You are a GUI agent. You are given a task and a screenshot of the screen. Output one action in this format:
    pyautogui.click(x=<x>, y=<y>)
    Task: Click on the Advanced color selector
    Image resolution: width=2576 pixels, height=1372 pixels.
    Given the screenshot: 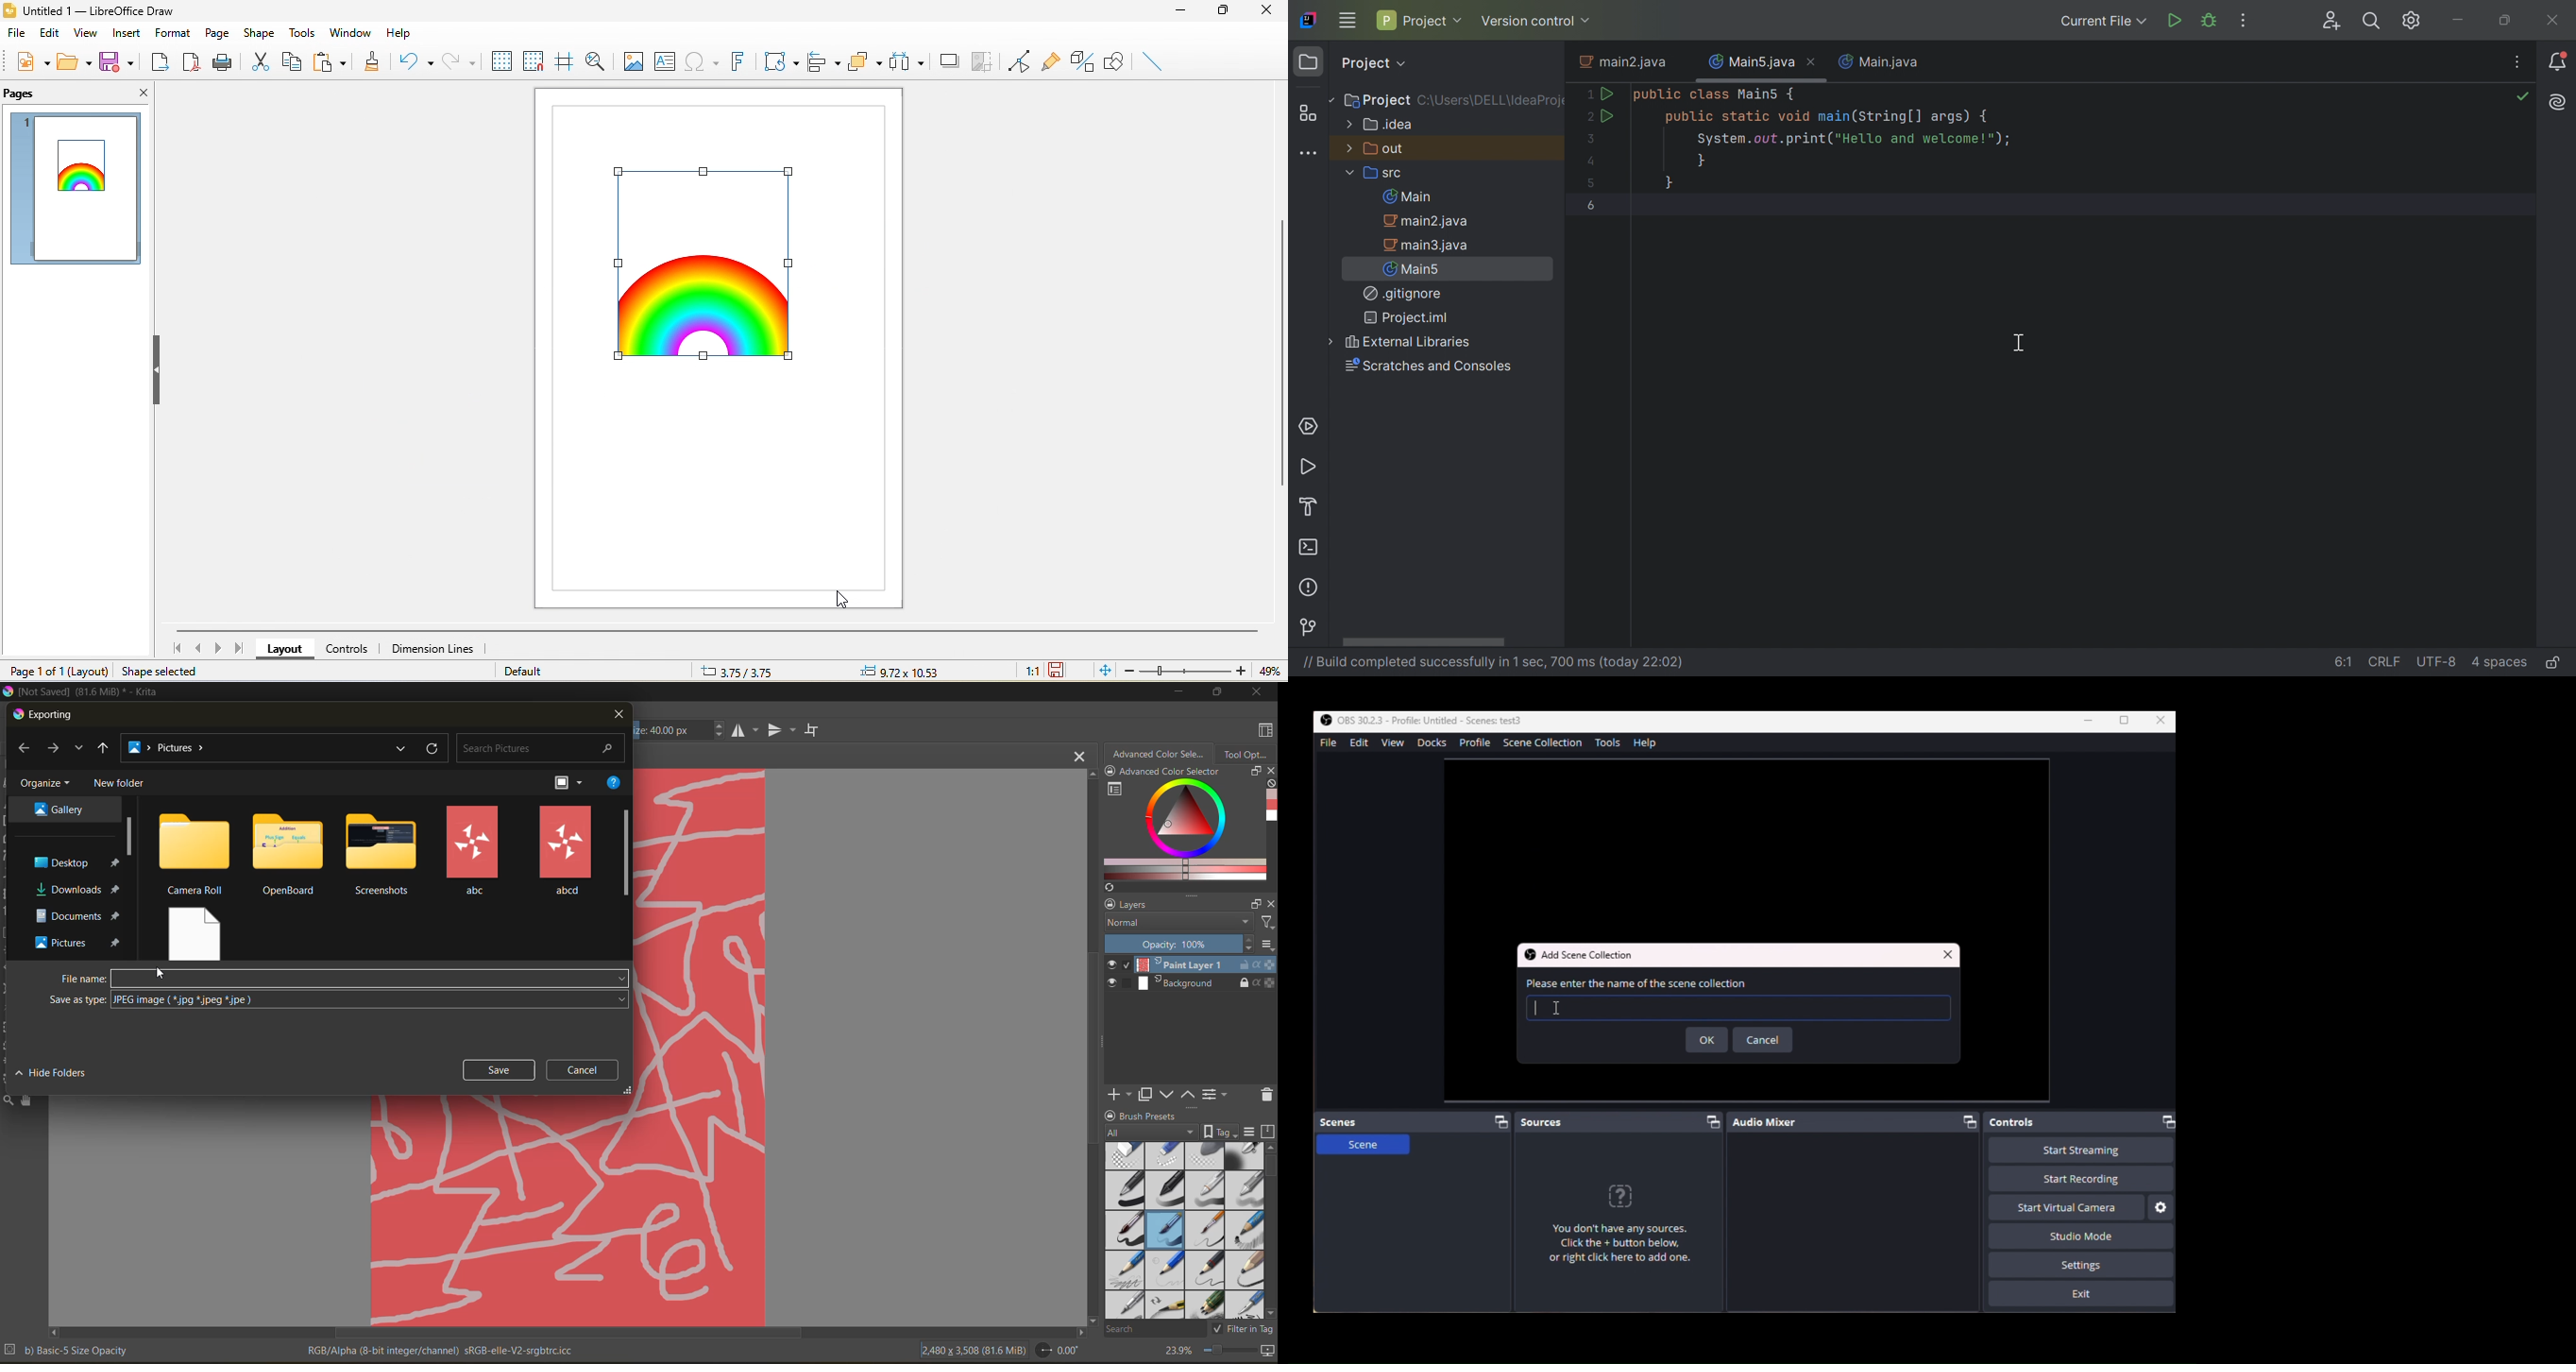 What is the action you would take?
    pyautogui.click(x=1170, y=773)
    